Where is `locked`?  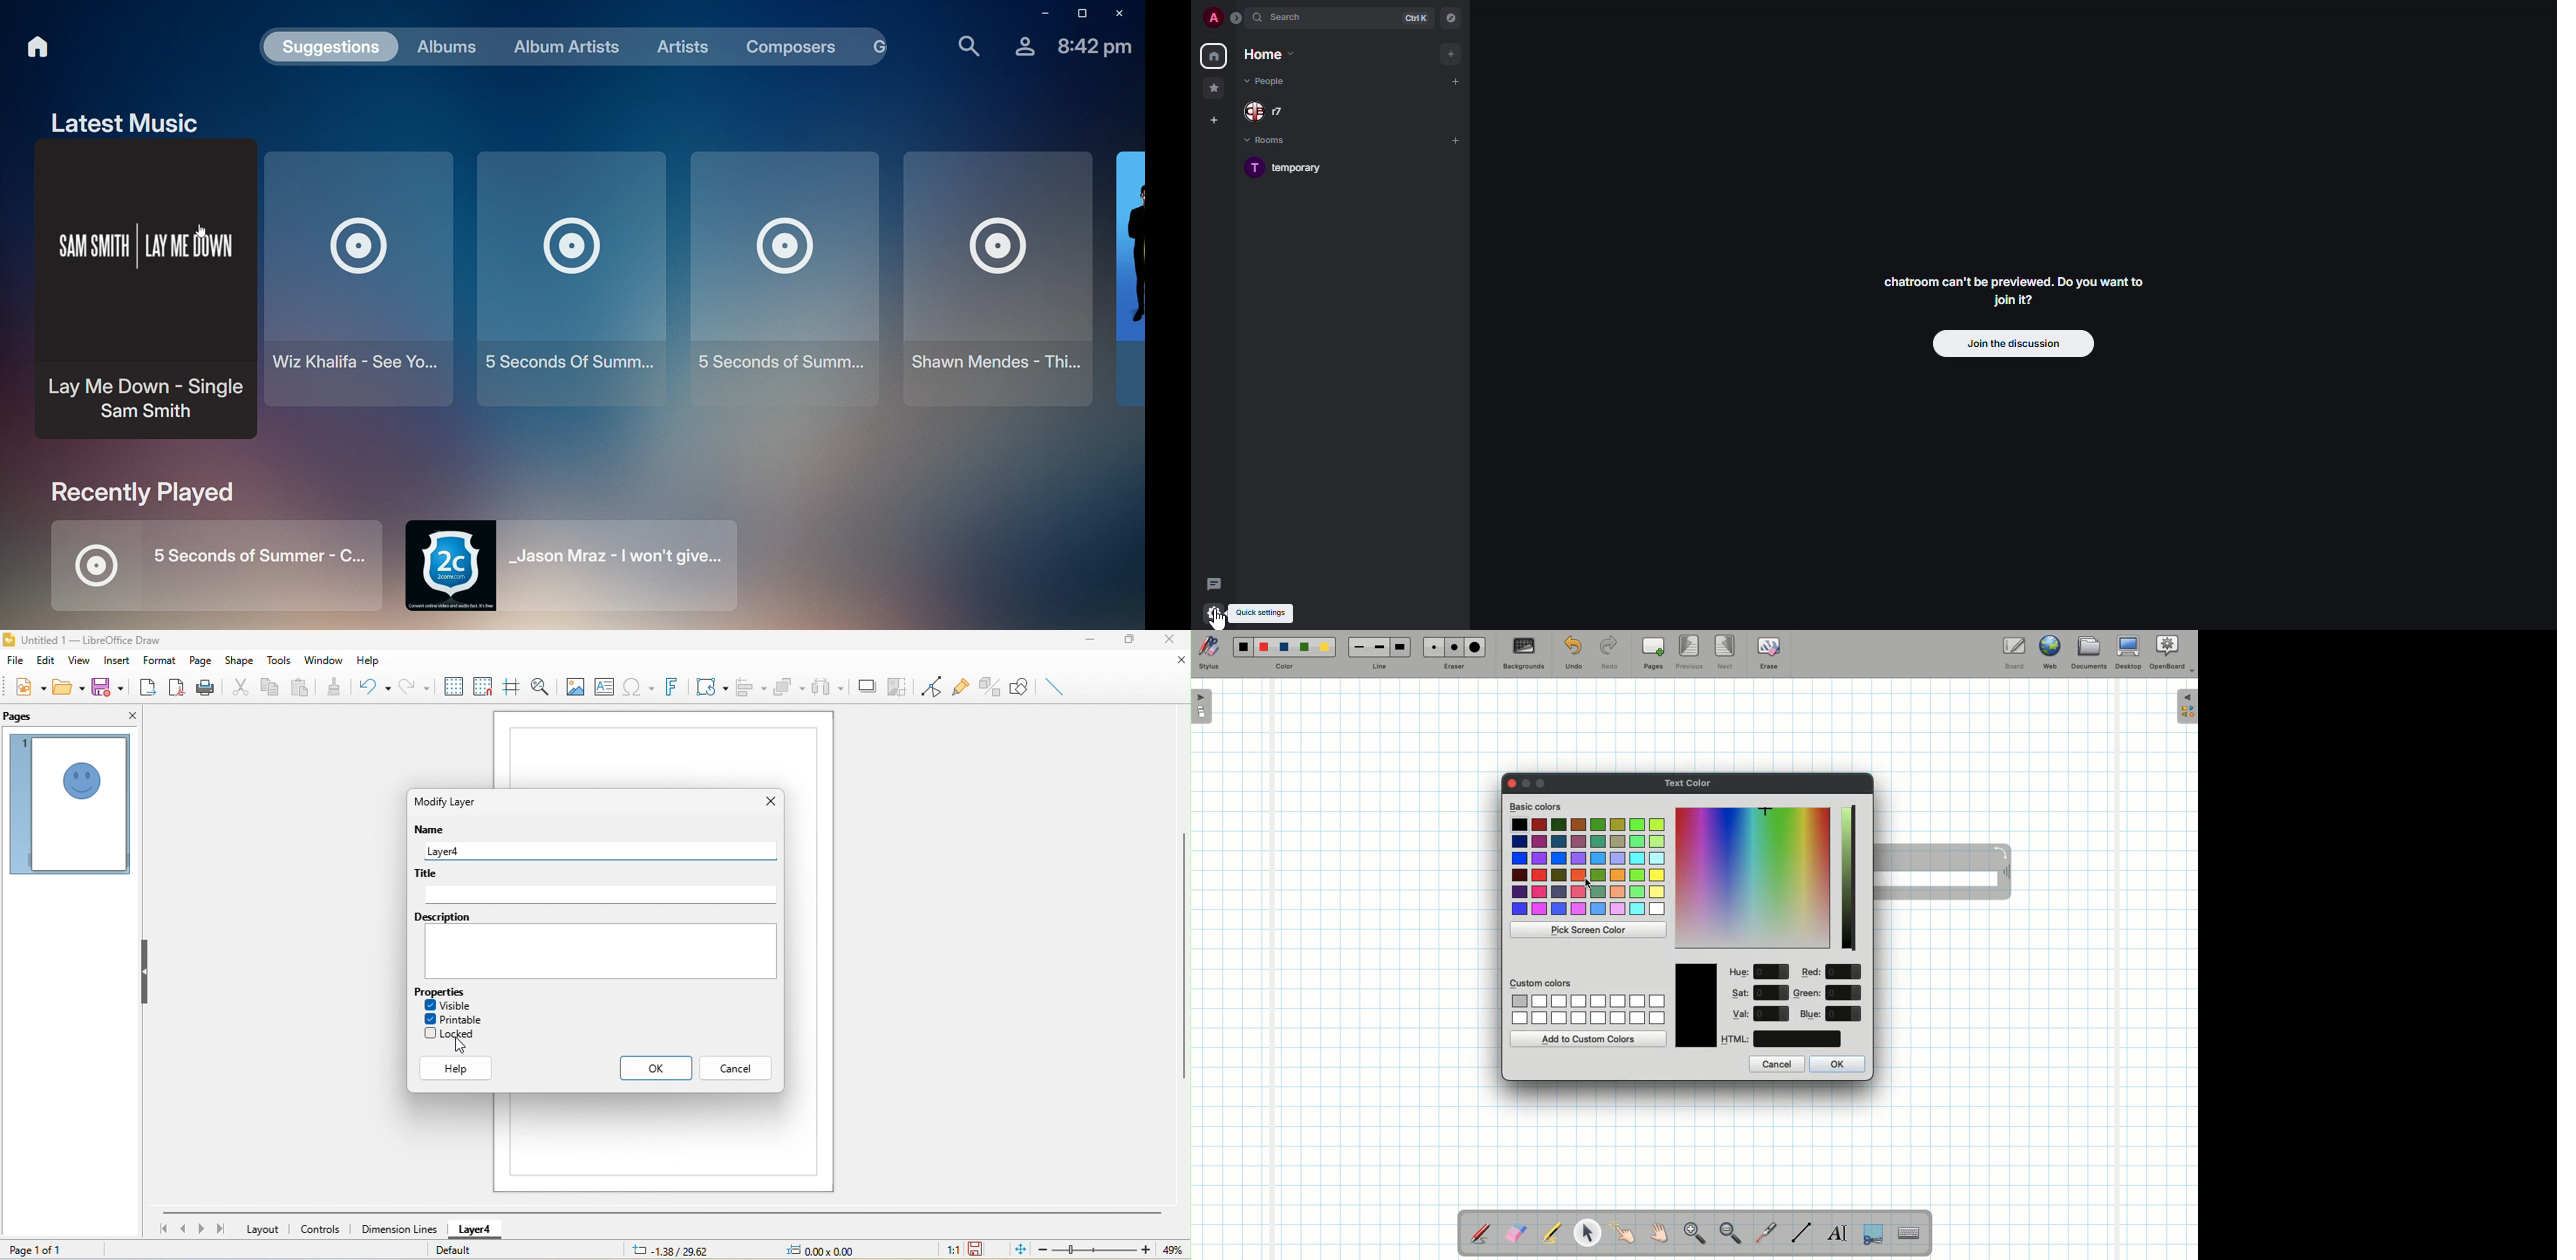
locked is located at coordinates (457, 1034).